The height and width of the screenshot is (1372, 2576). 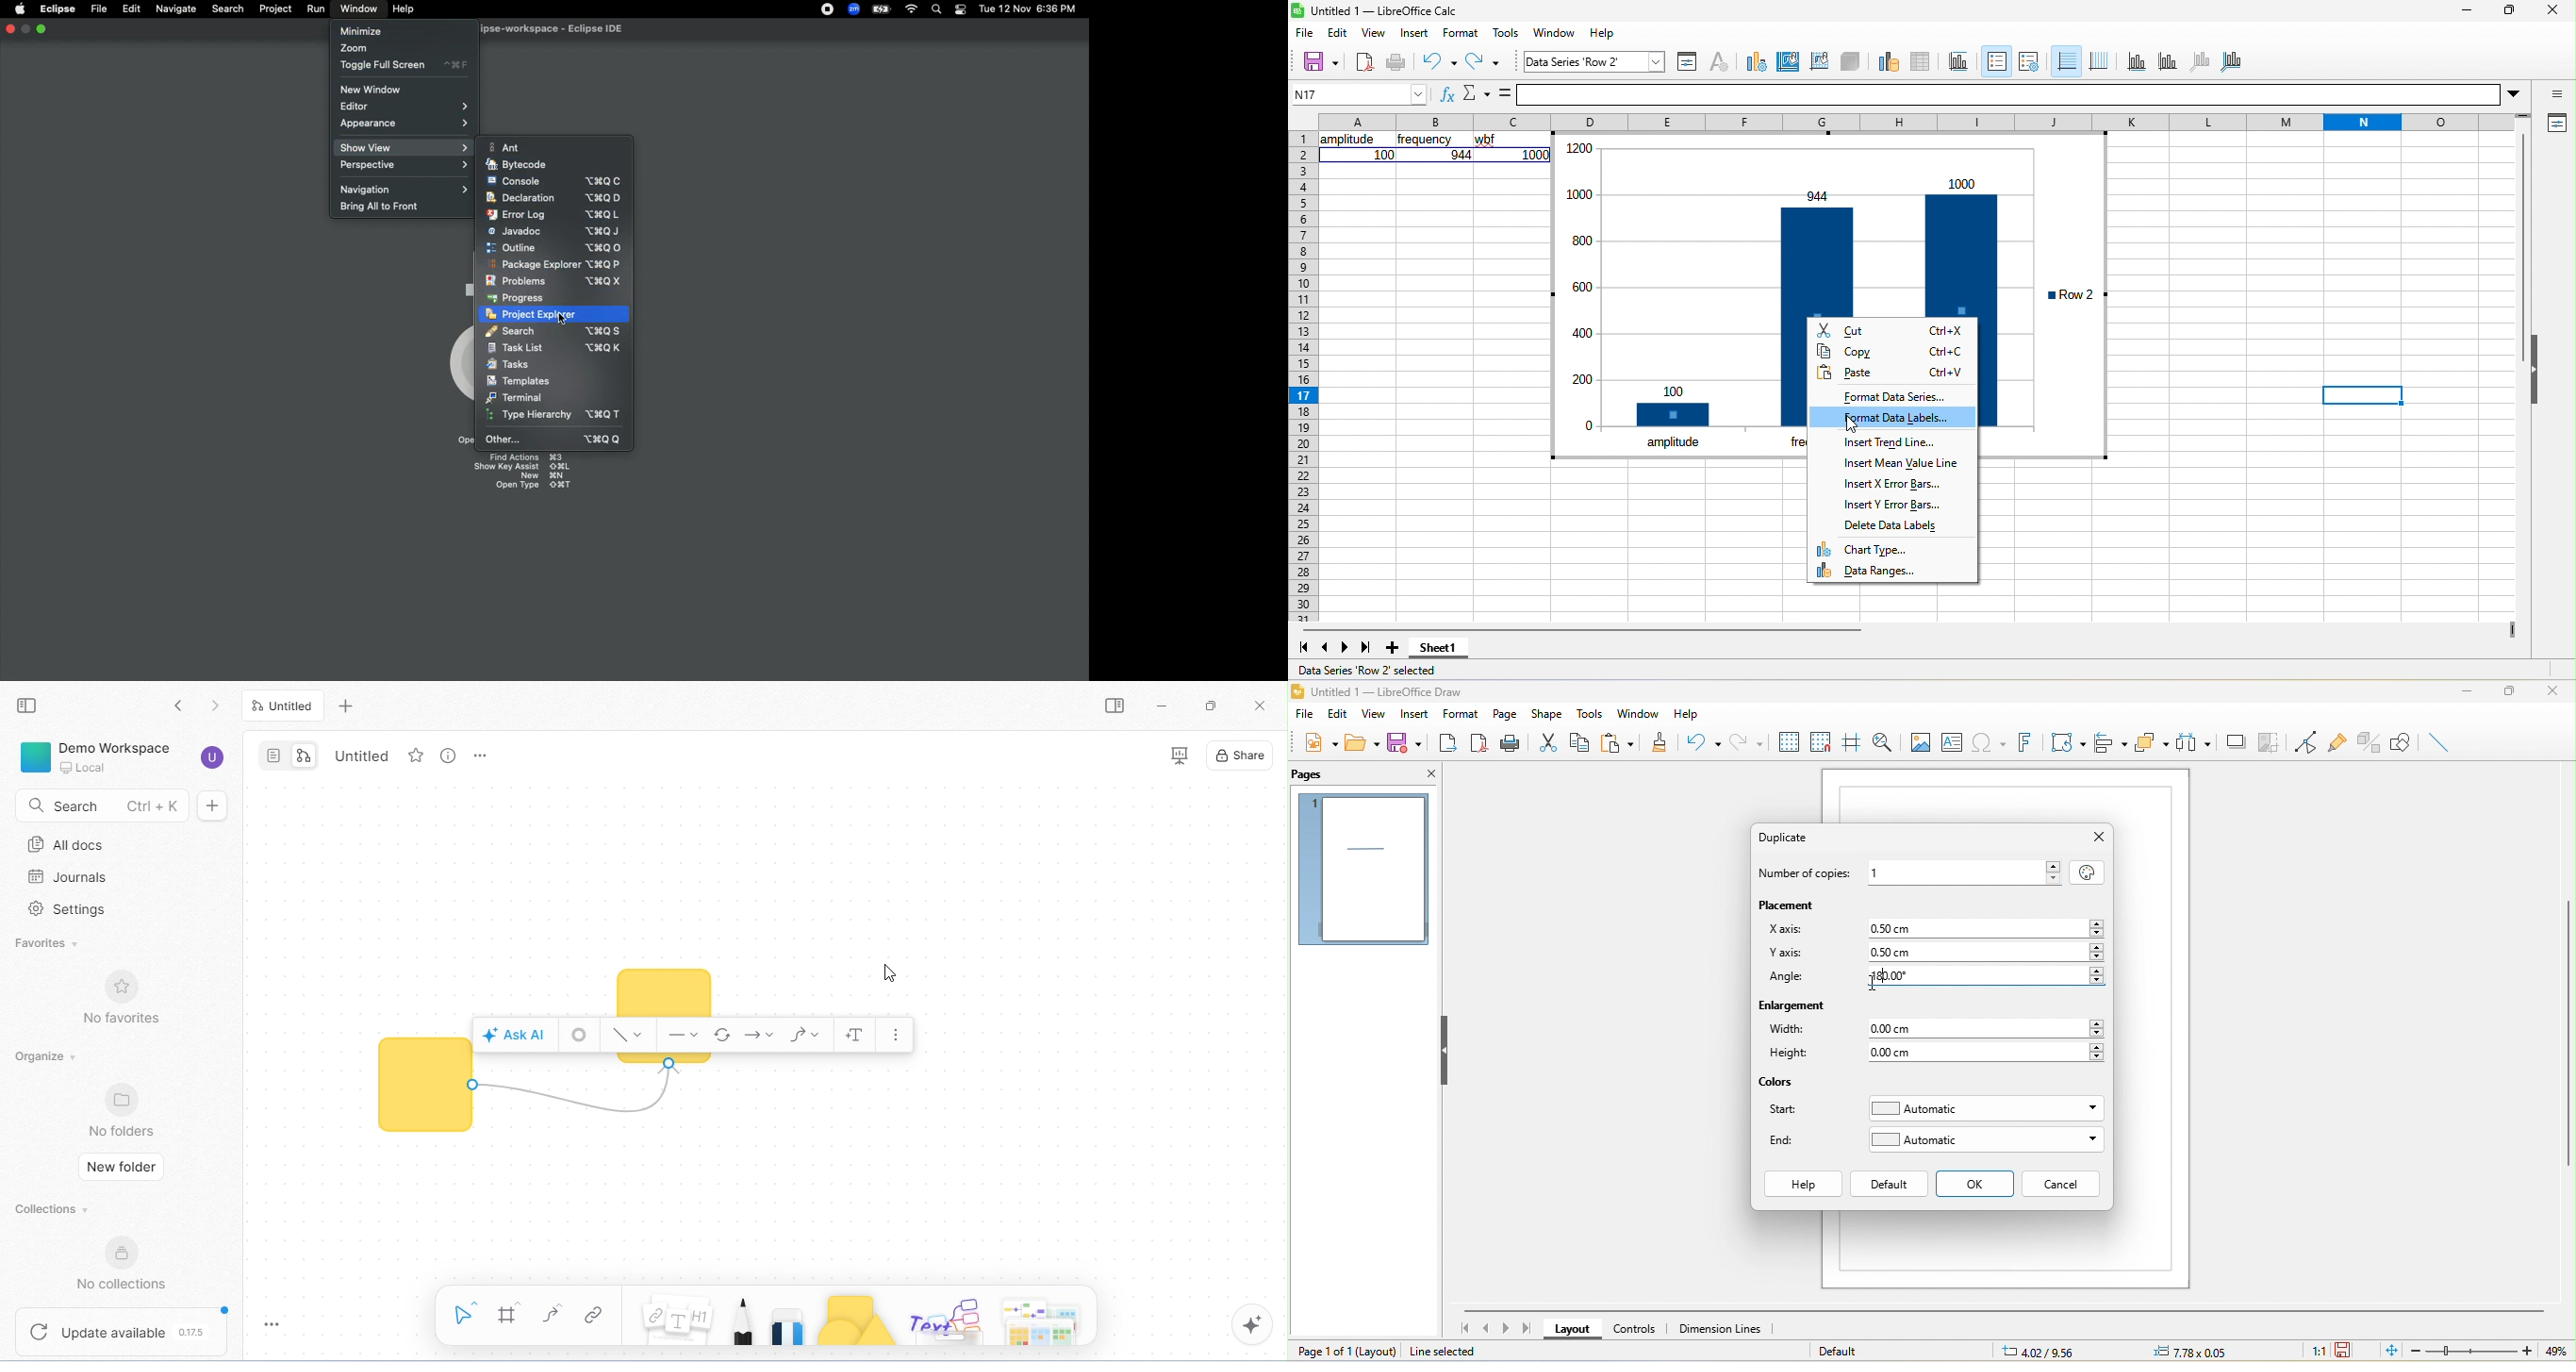 What do you see at coordinates (1802, 1185) in the screenshot?
I see `help` at bounding box center [1802, 1185].